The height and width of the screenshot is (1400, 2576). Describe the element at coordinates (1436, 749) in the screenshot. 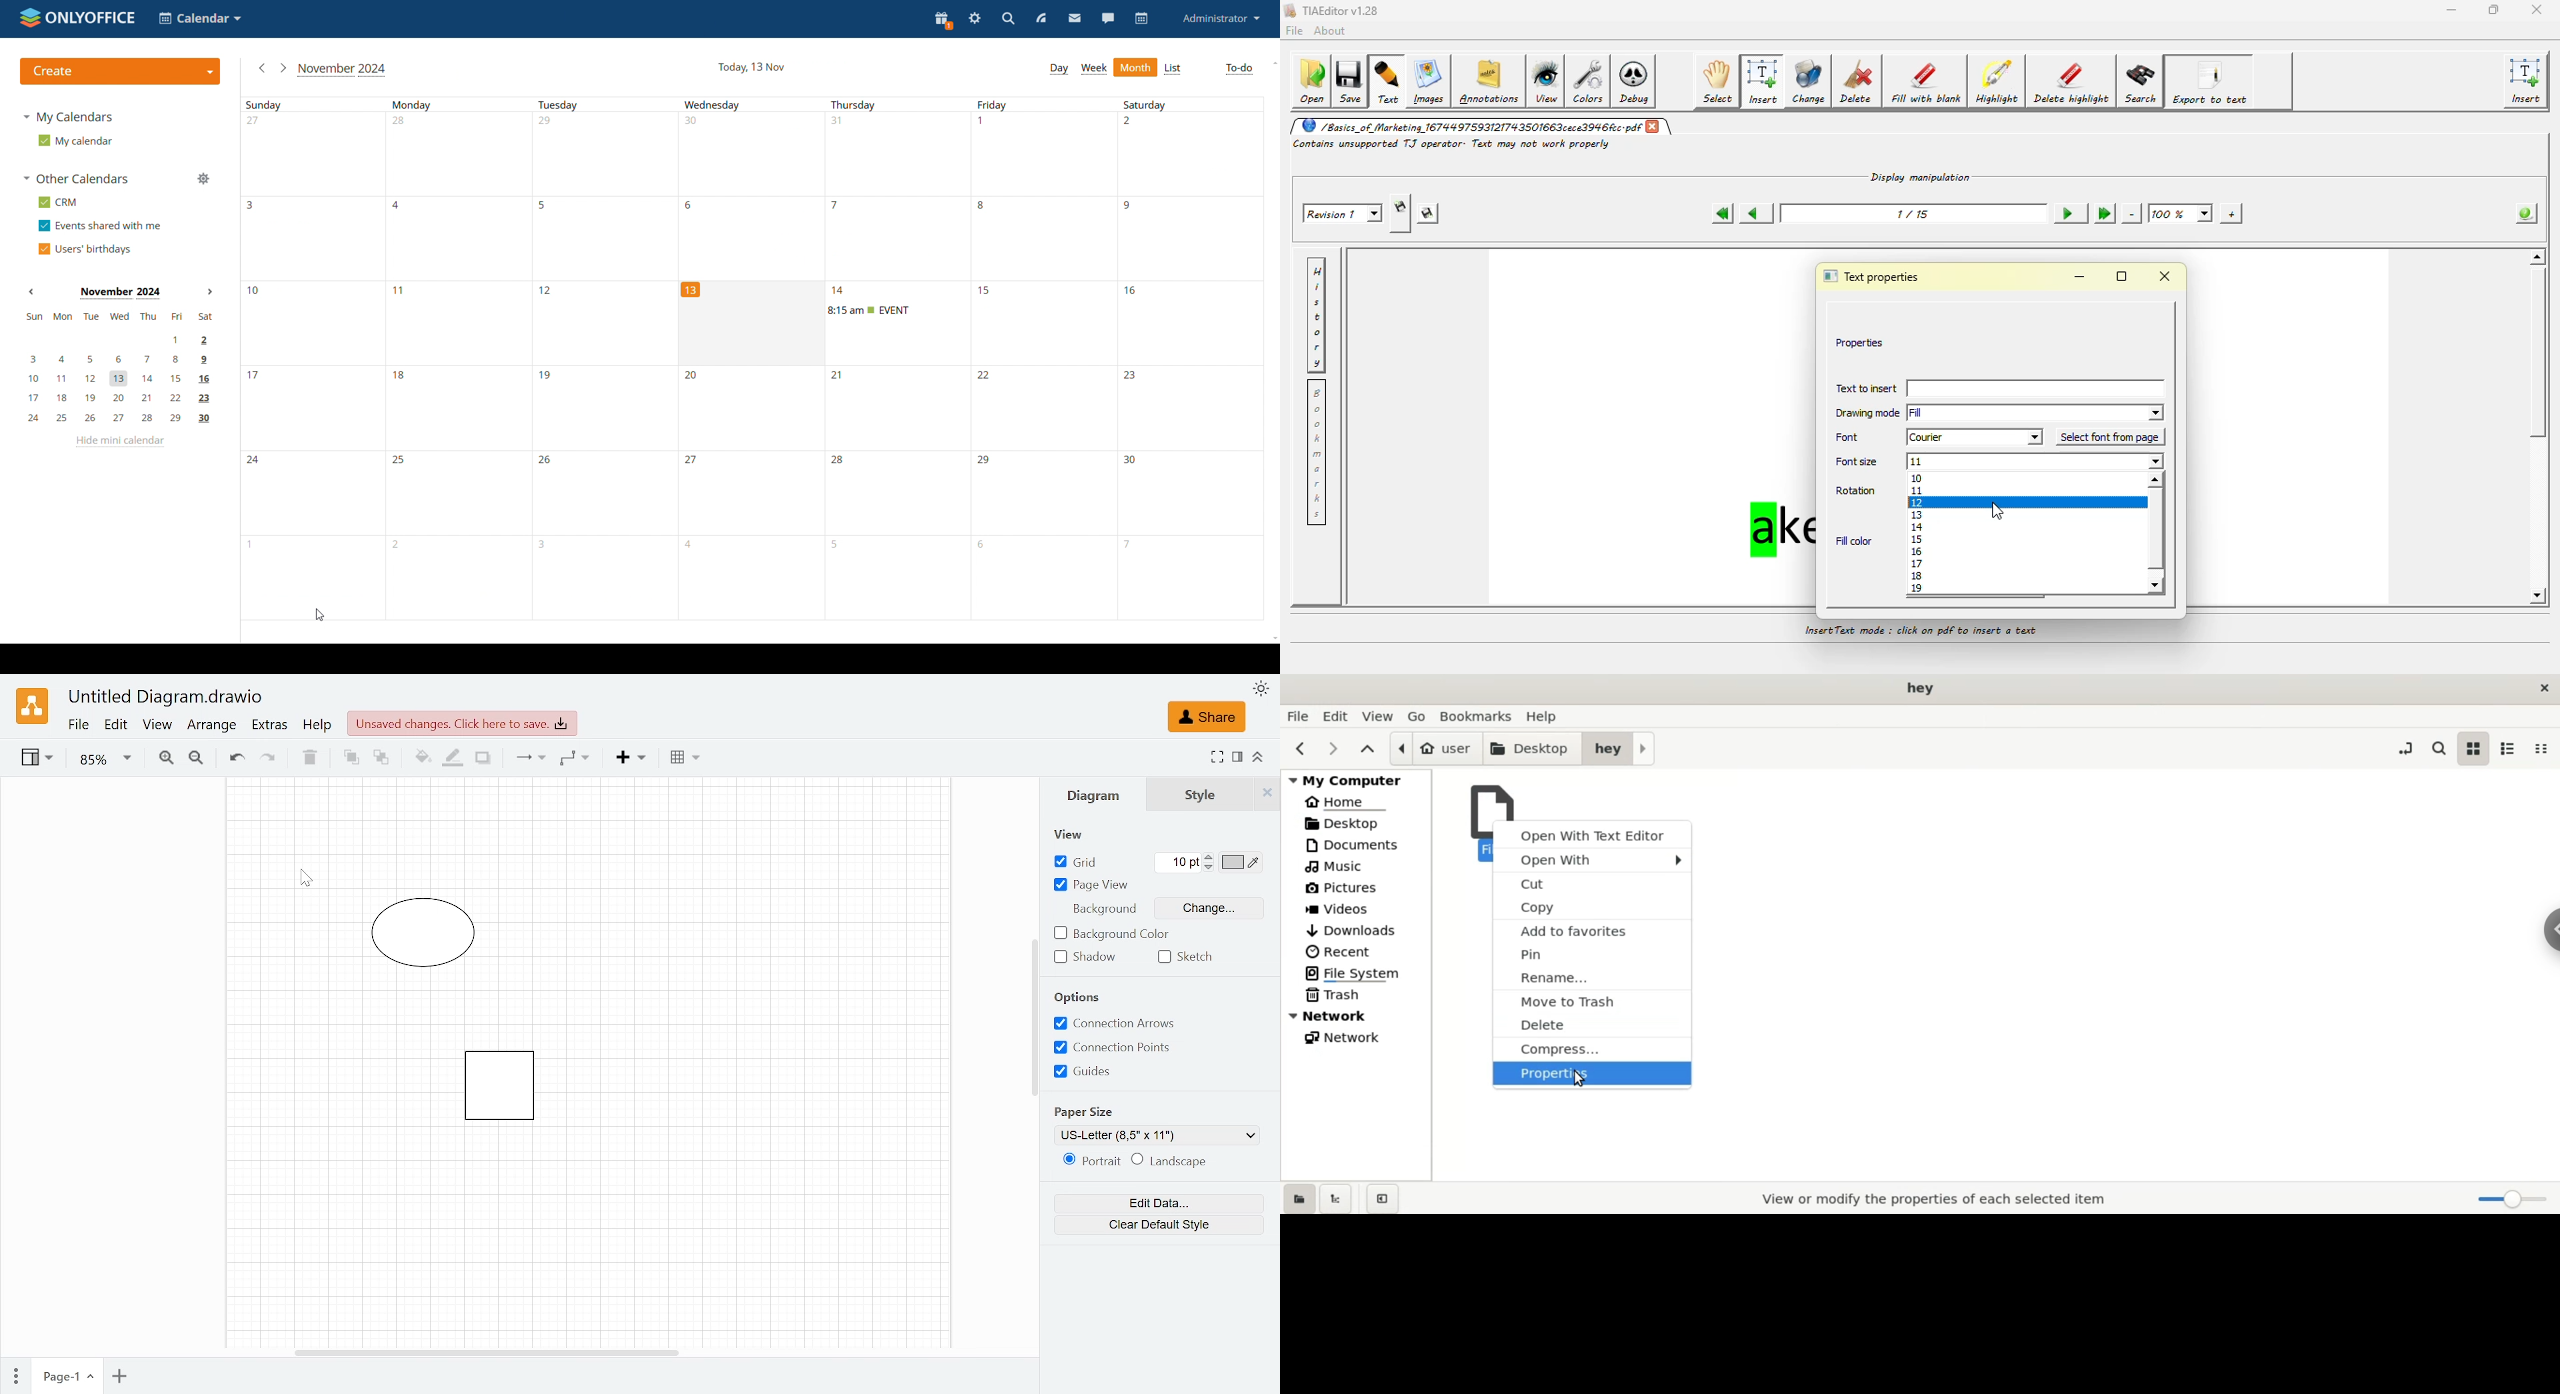

I see `user` at that location.